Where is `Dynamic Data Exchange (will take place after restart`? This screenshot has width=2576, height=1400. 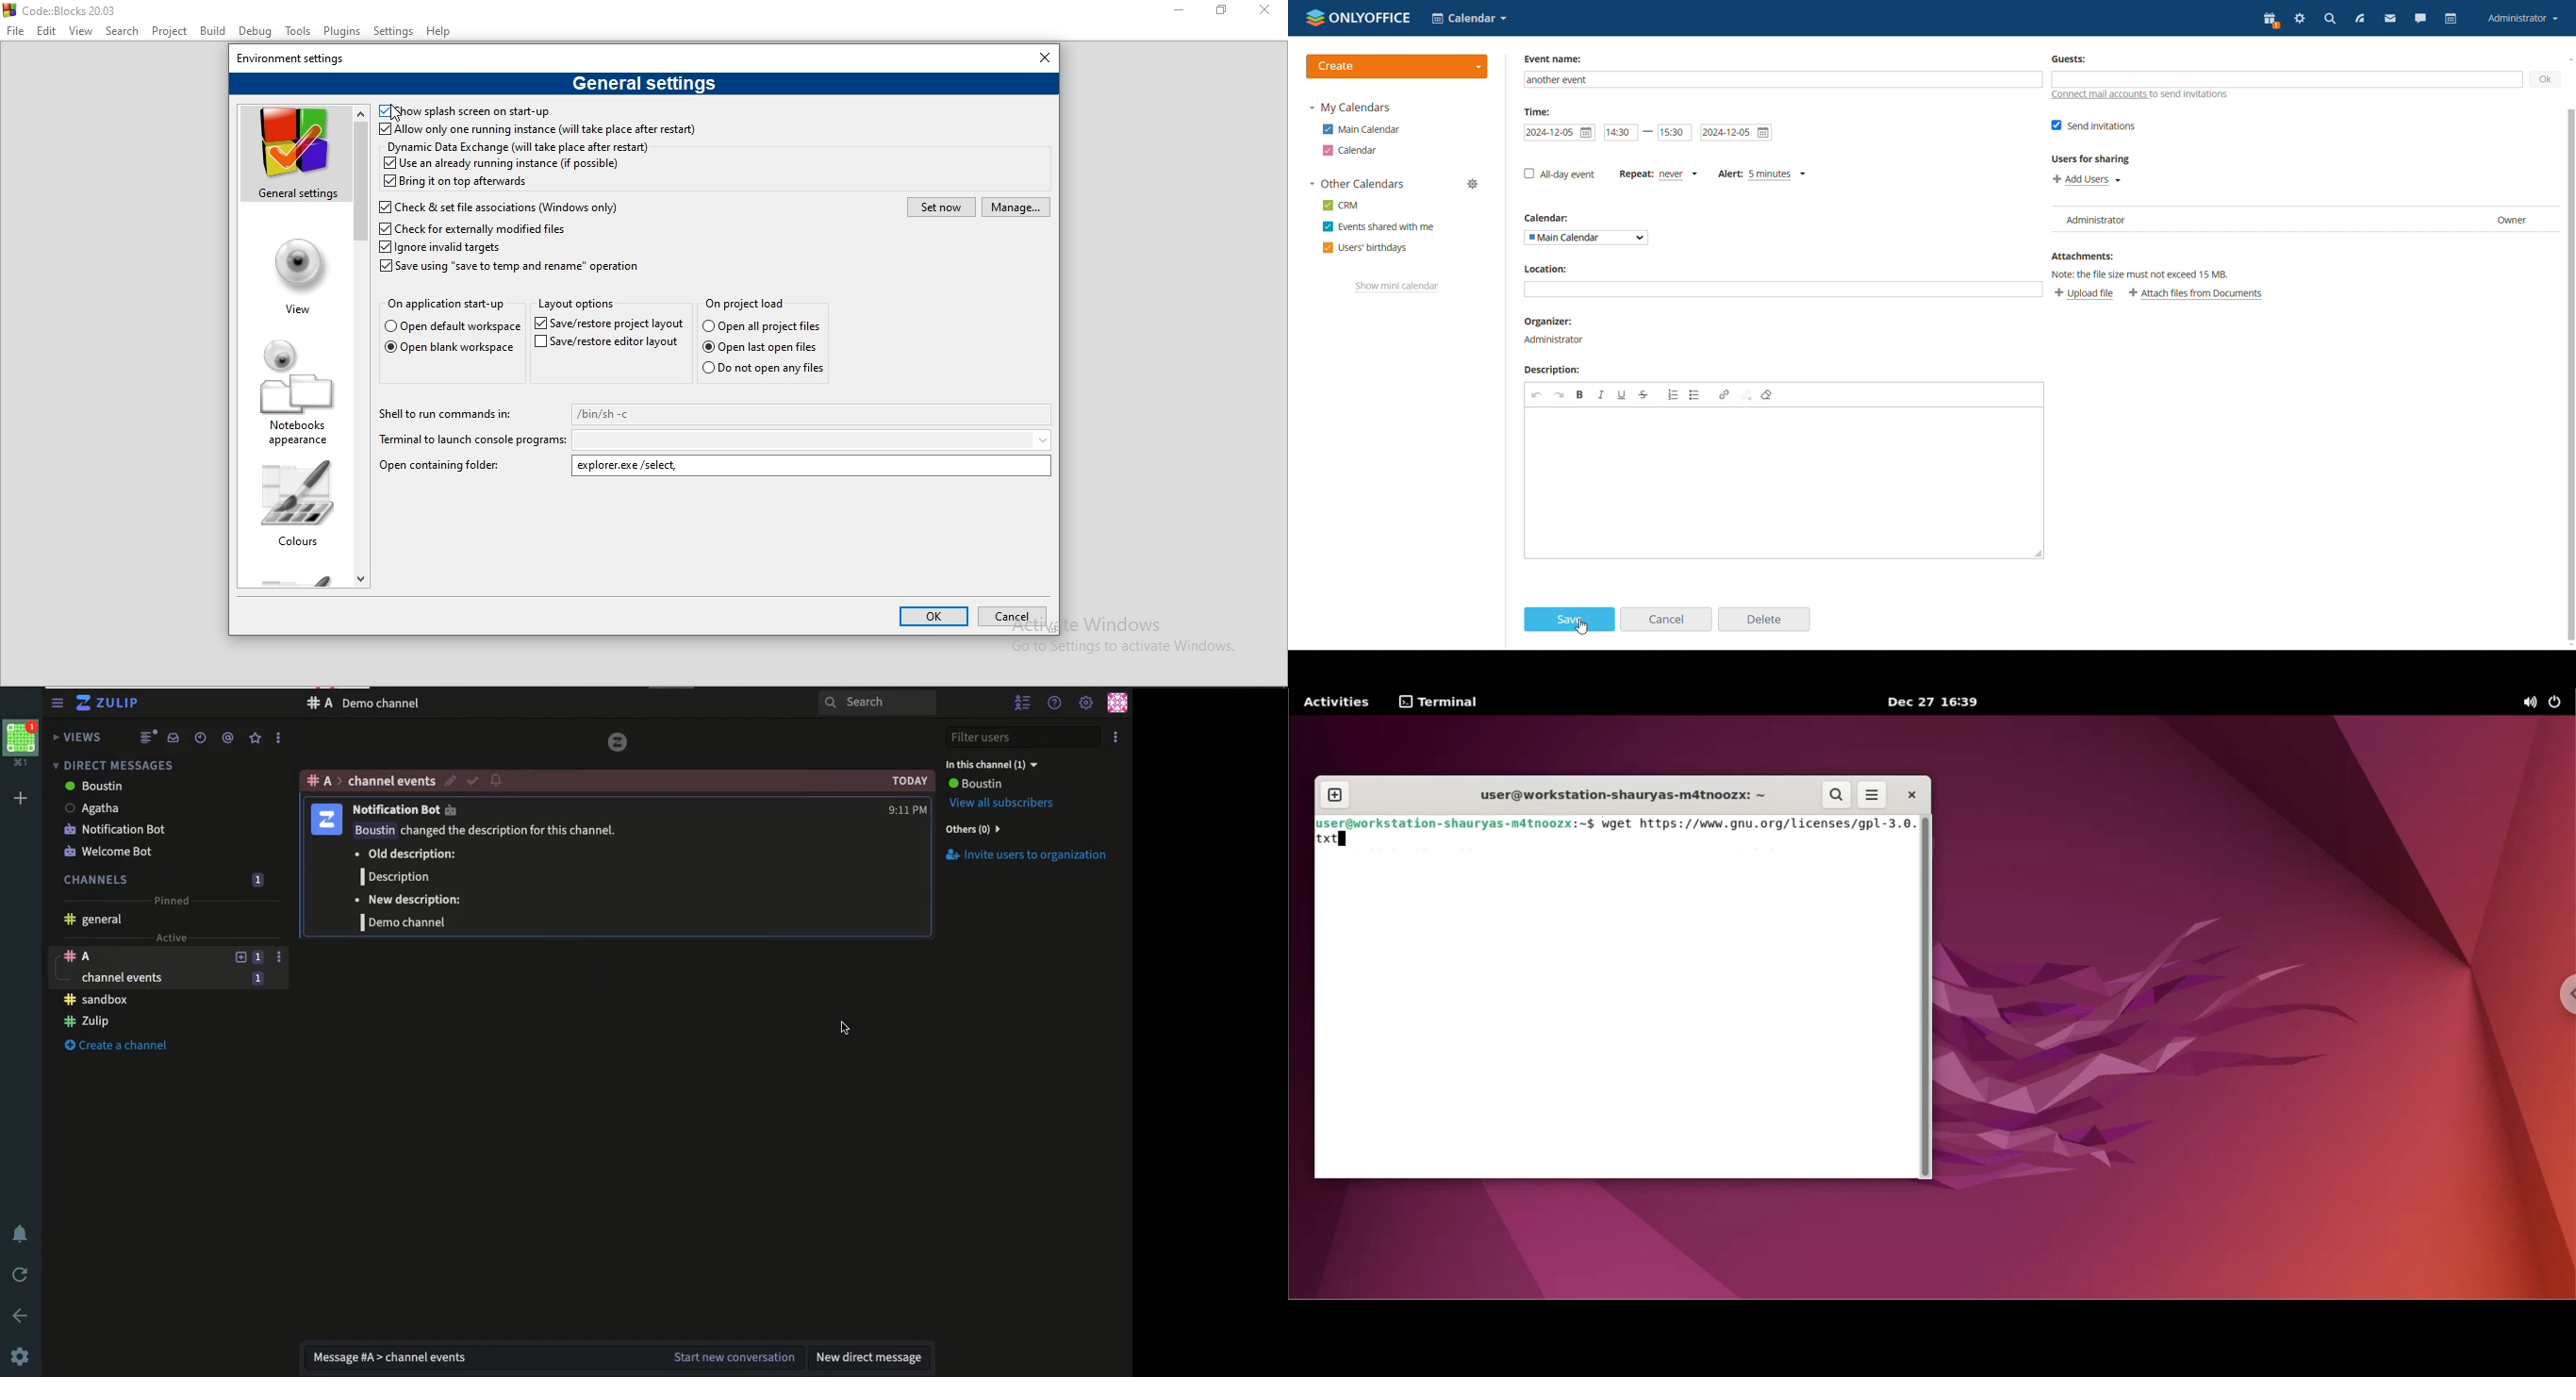
Dynamic Data Exchange (will take place after restart is located at coordinates (521, 148).